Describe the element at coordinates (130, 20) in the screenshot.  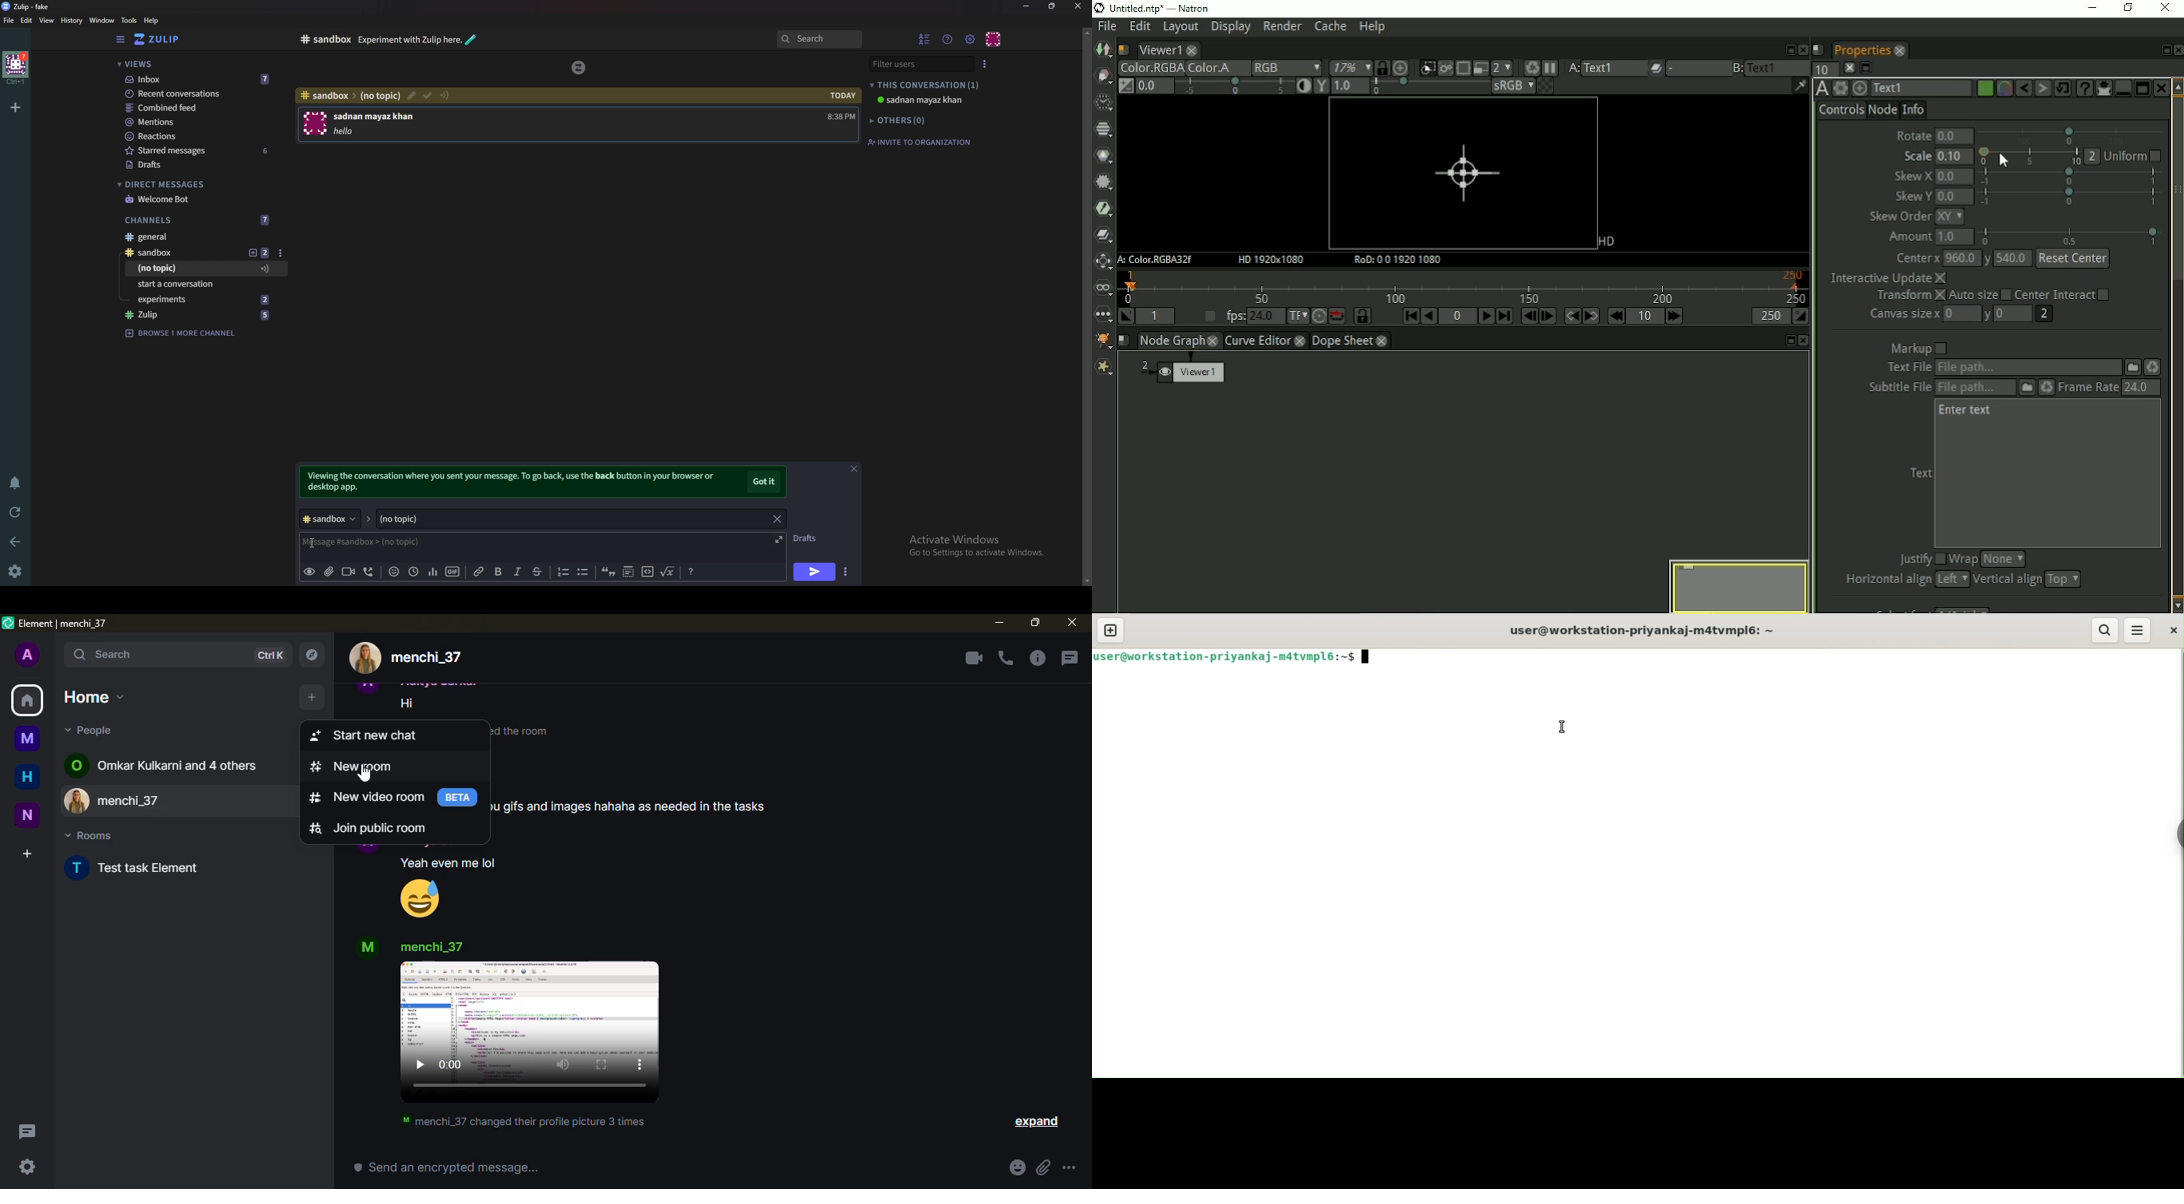
I see `Tools` at that location.